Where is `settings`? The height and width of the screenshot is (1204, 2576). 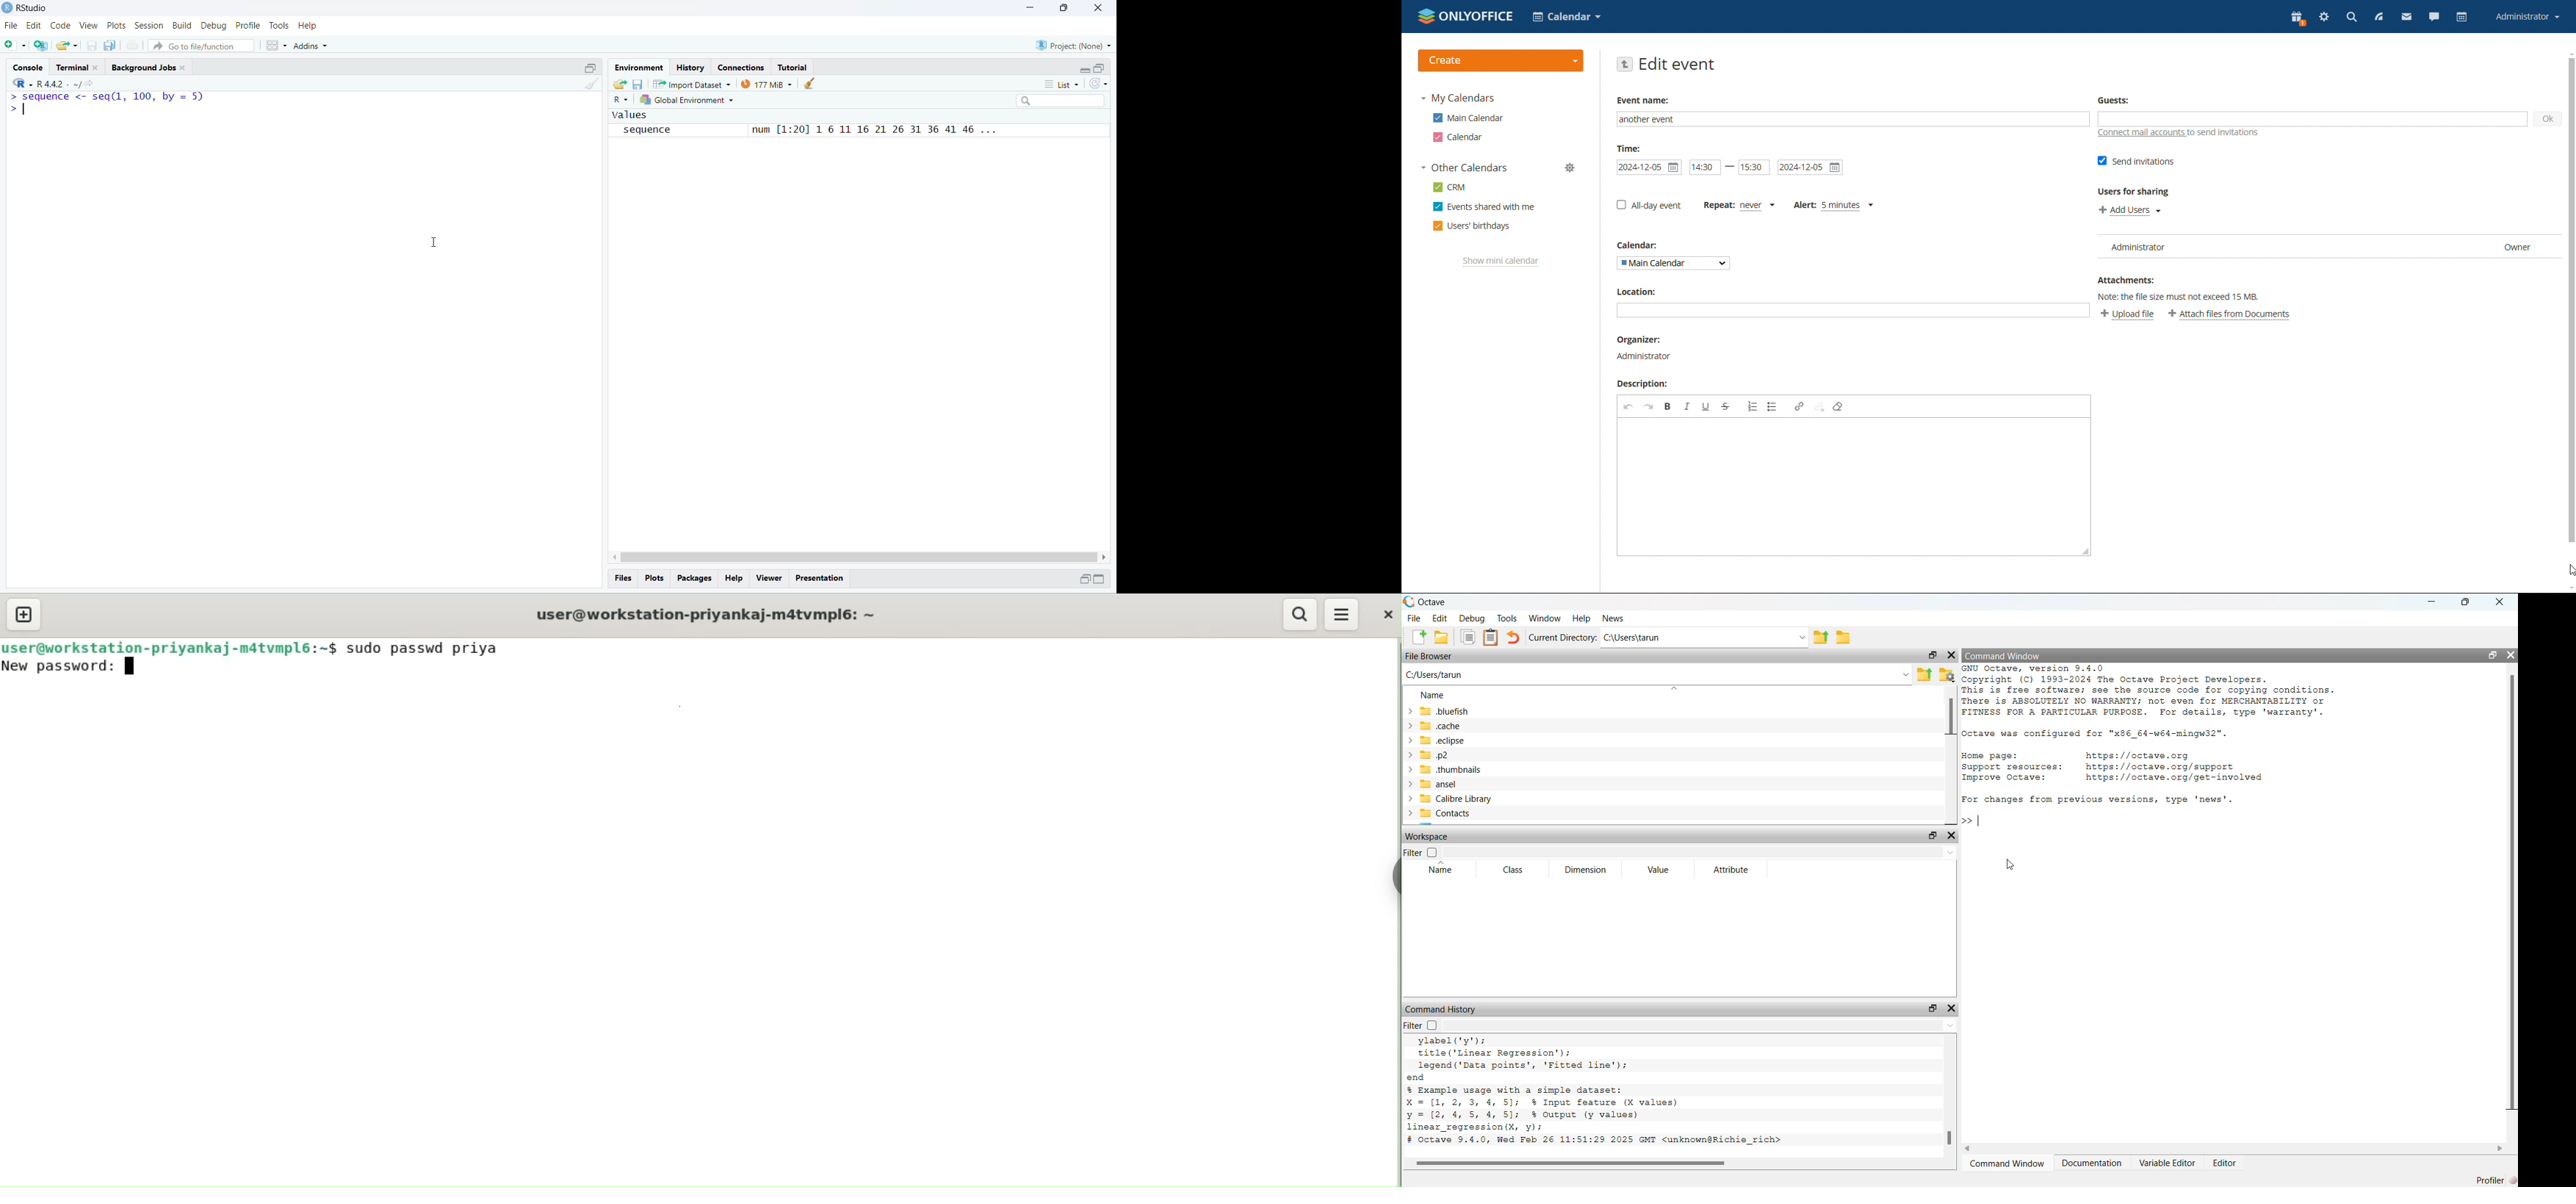 settings is located at coordinates (2325, 18).